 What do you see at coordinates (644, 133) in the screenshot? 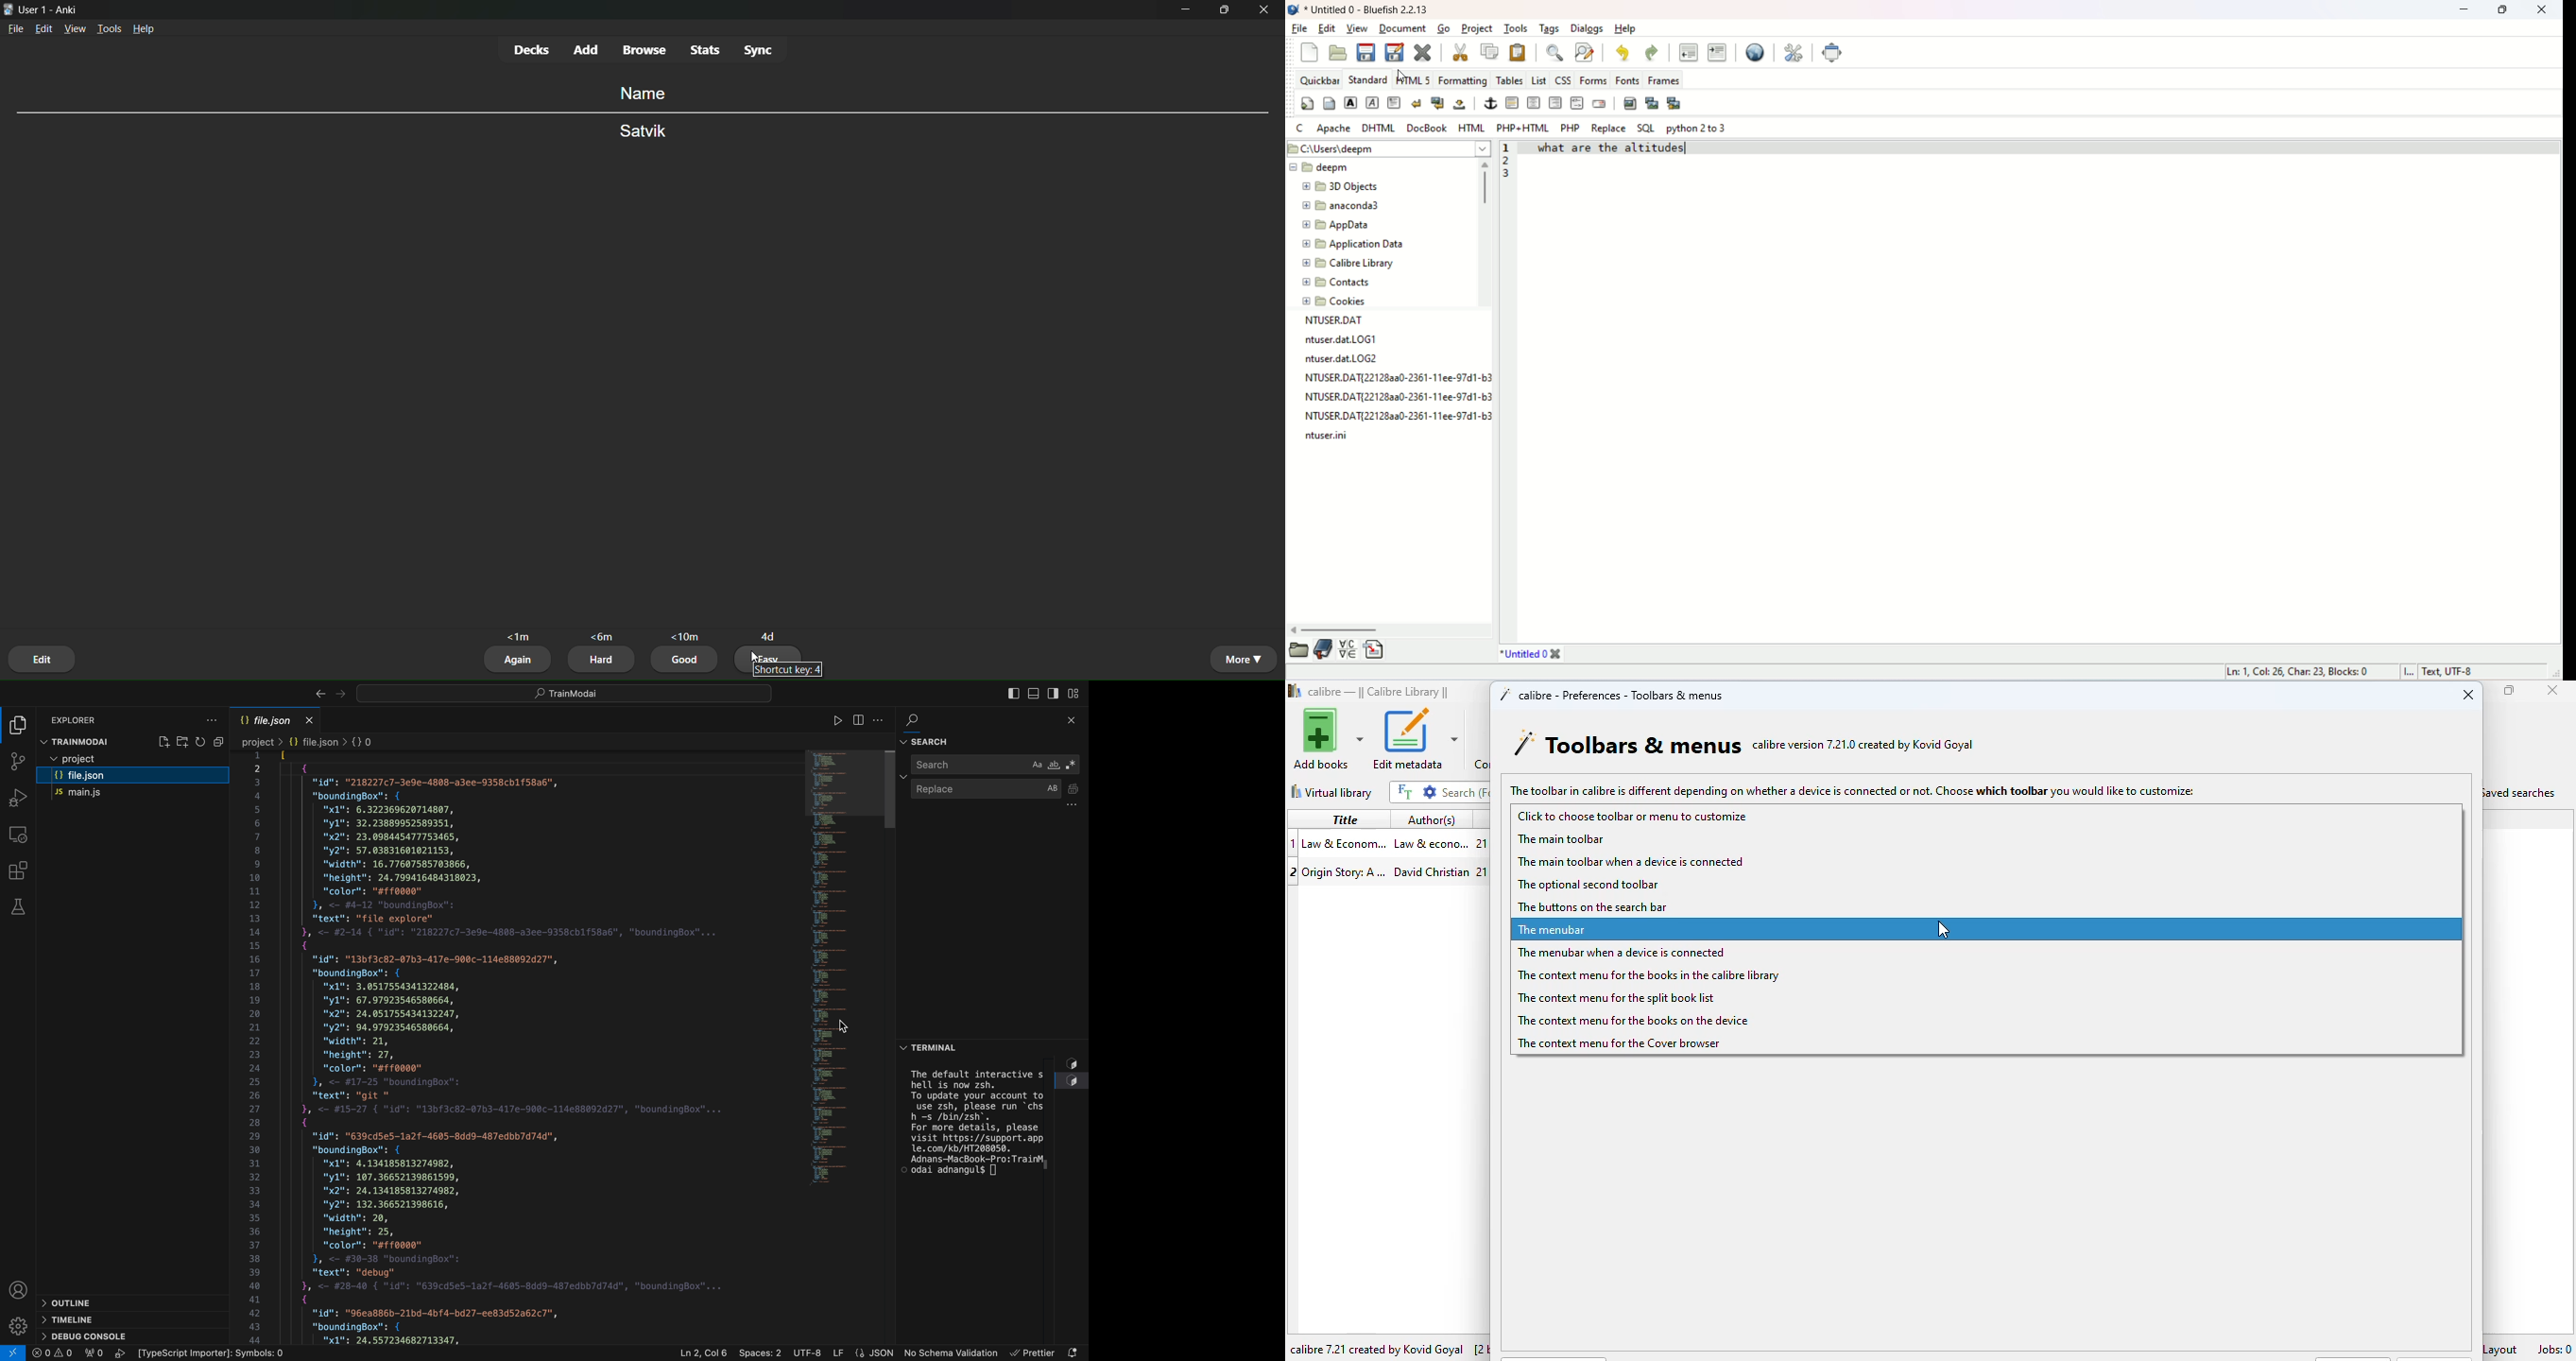
I see `Satvik` at bounding box center [644, 133].